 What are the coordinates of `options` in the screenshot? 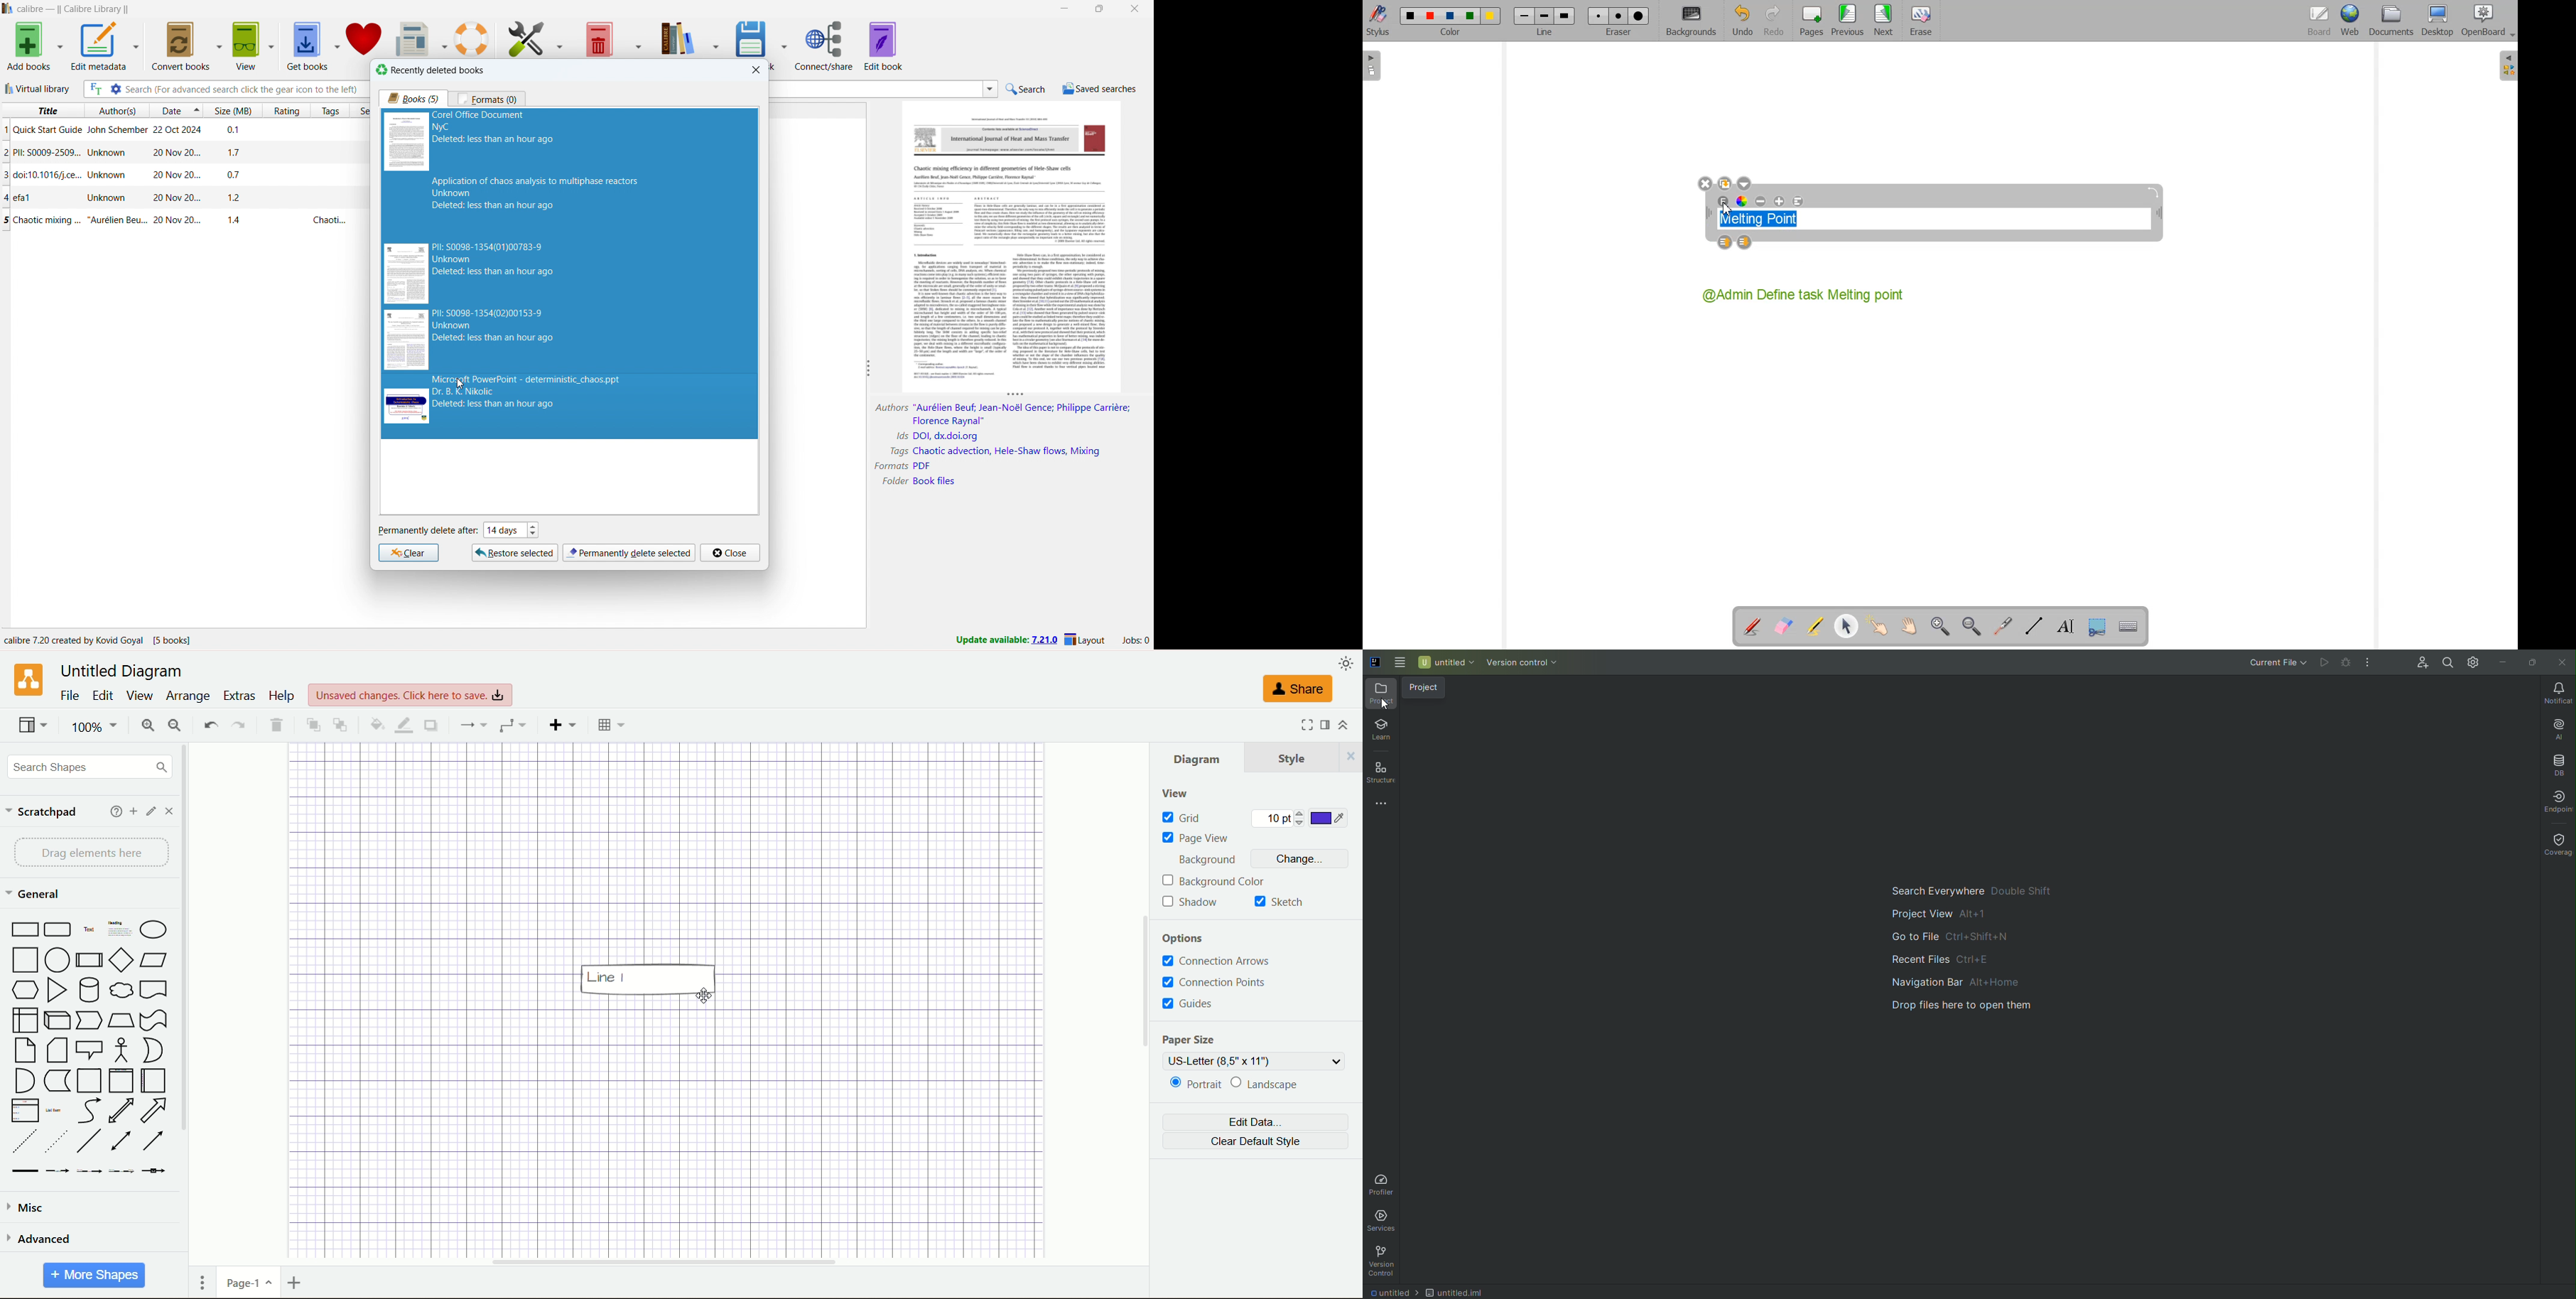 It's located at (1184, 935).